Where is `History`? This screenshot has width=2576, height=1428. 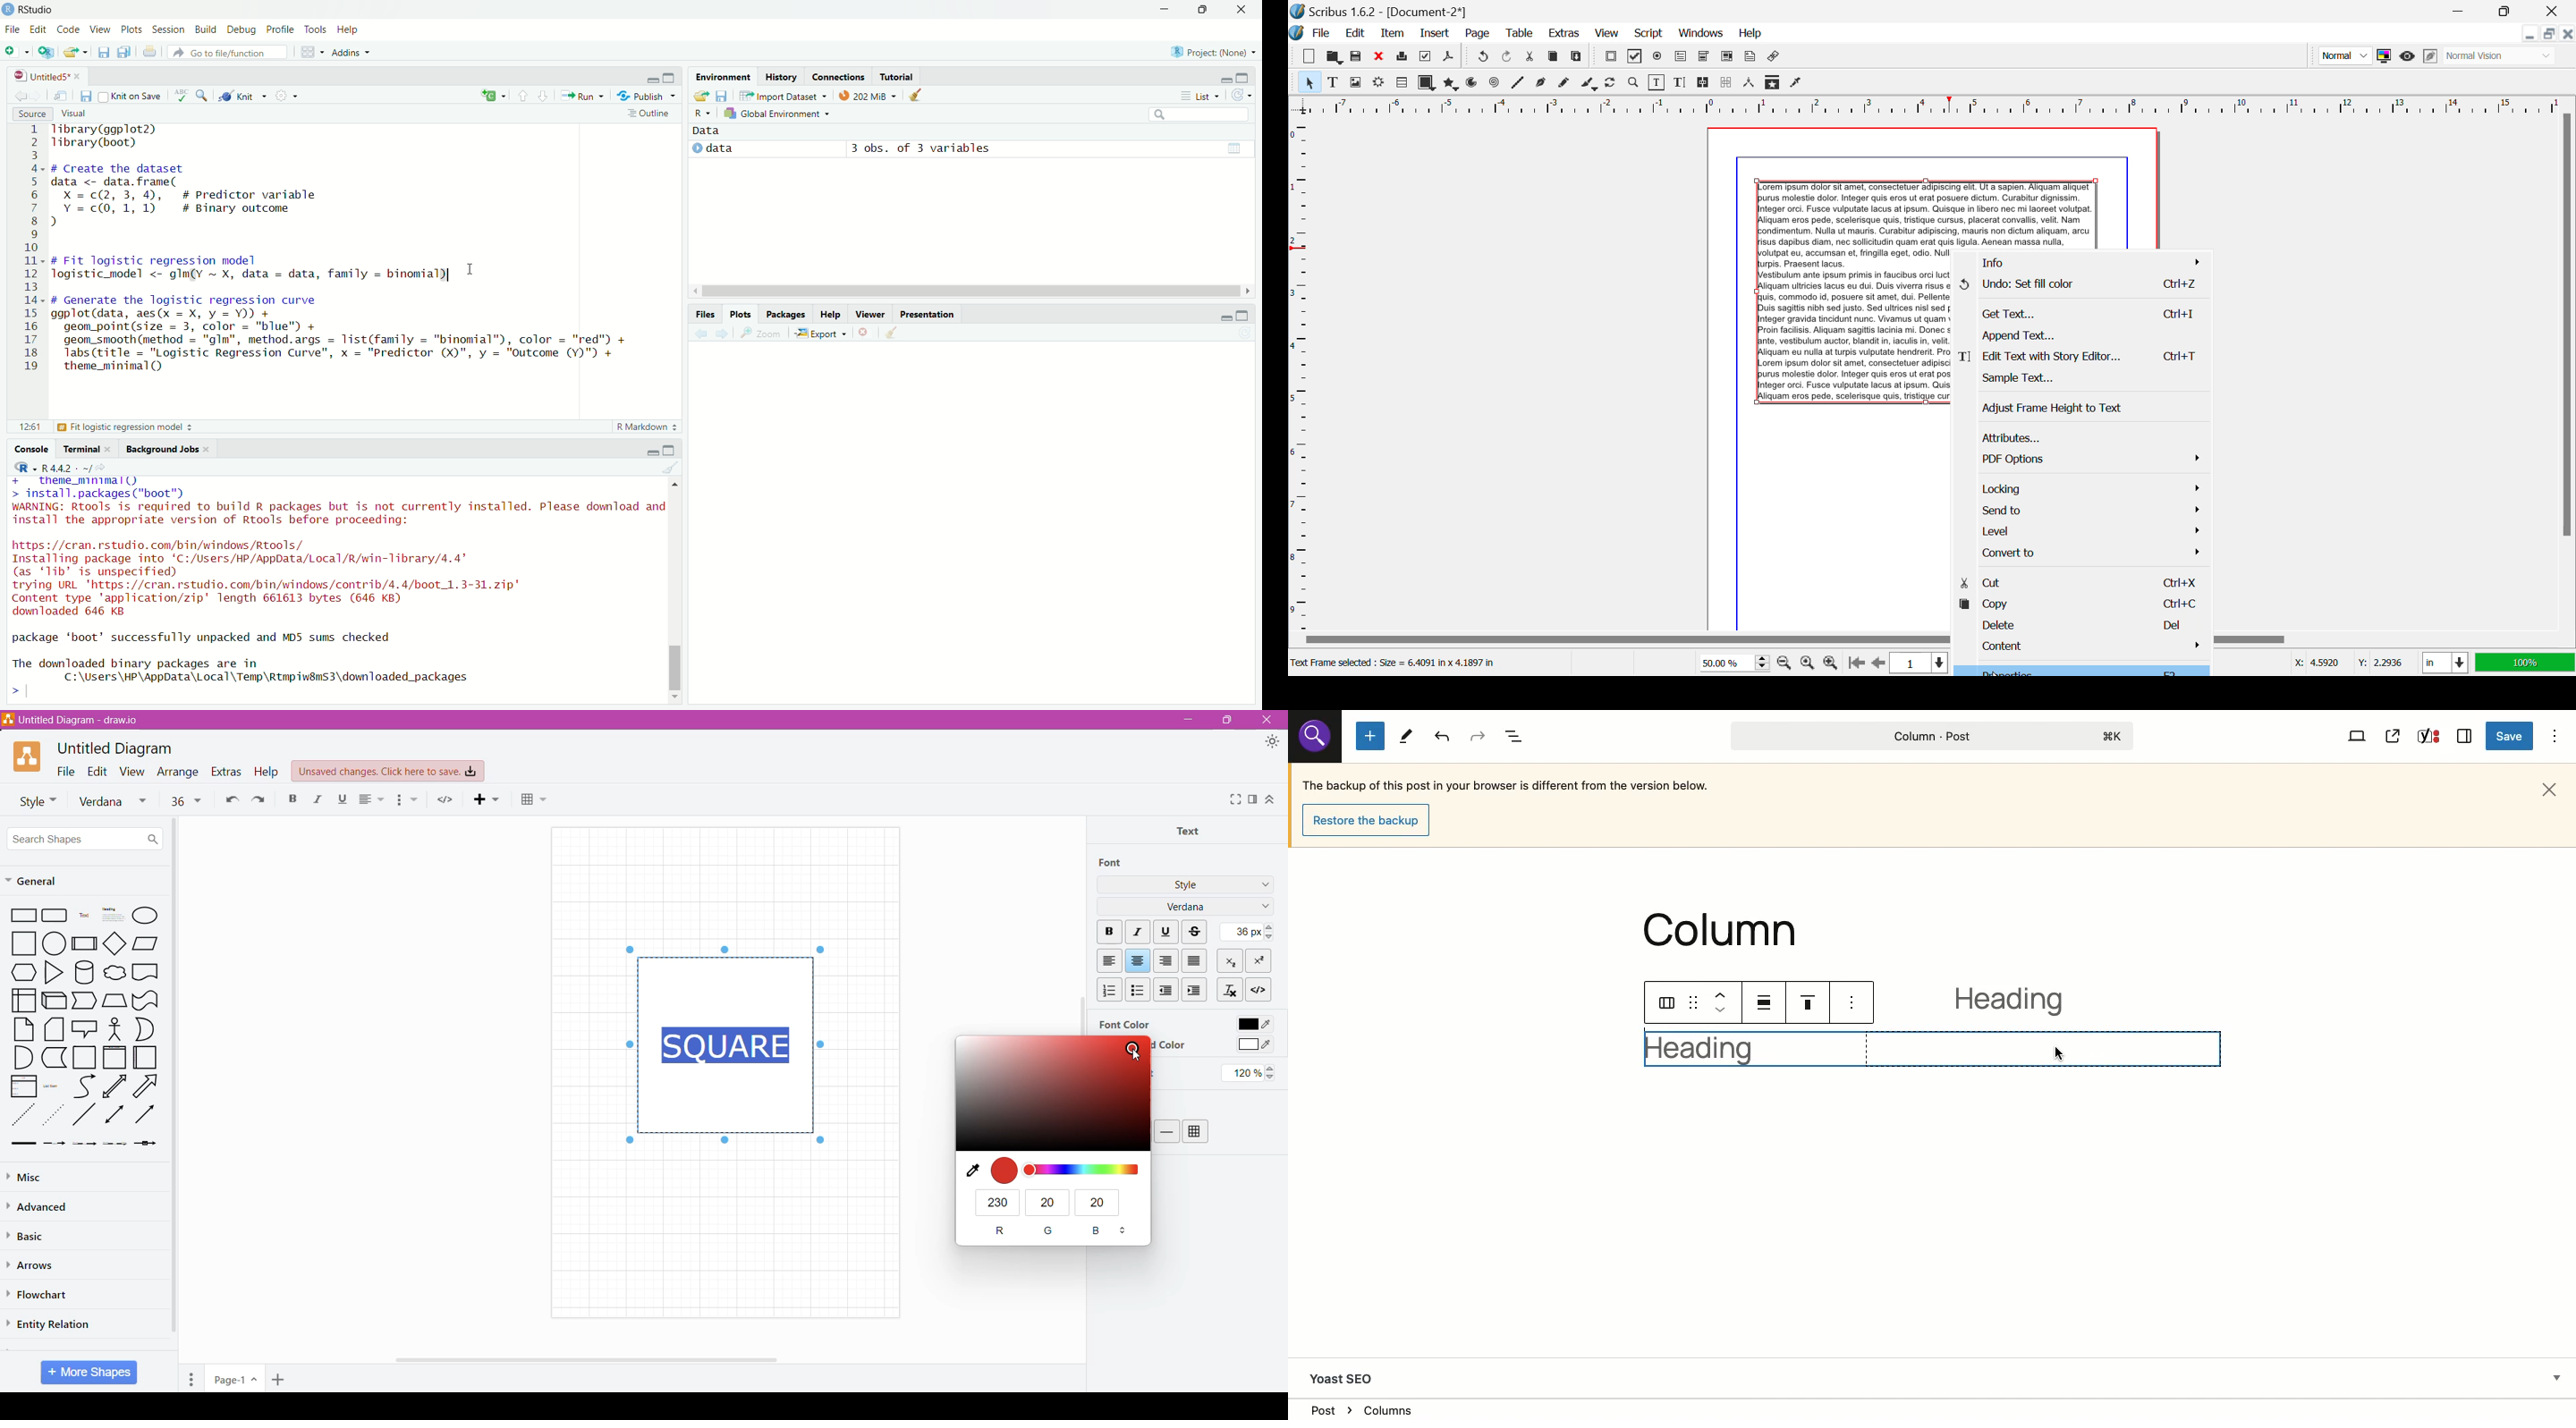 History is located at coordinates (782, 76).